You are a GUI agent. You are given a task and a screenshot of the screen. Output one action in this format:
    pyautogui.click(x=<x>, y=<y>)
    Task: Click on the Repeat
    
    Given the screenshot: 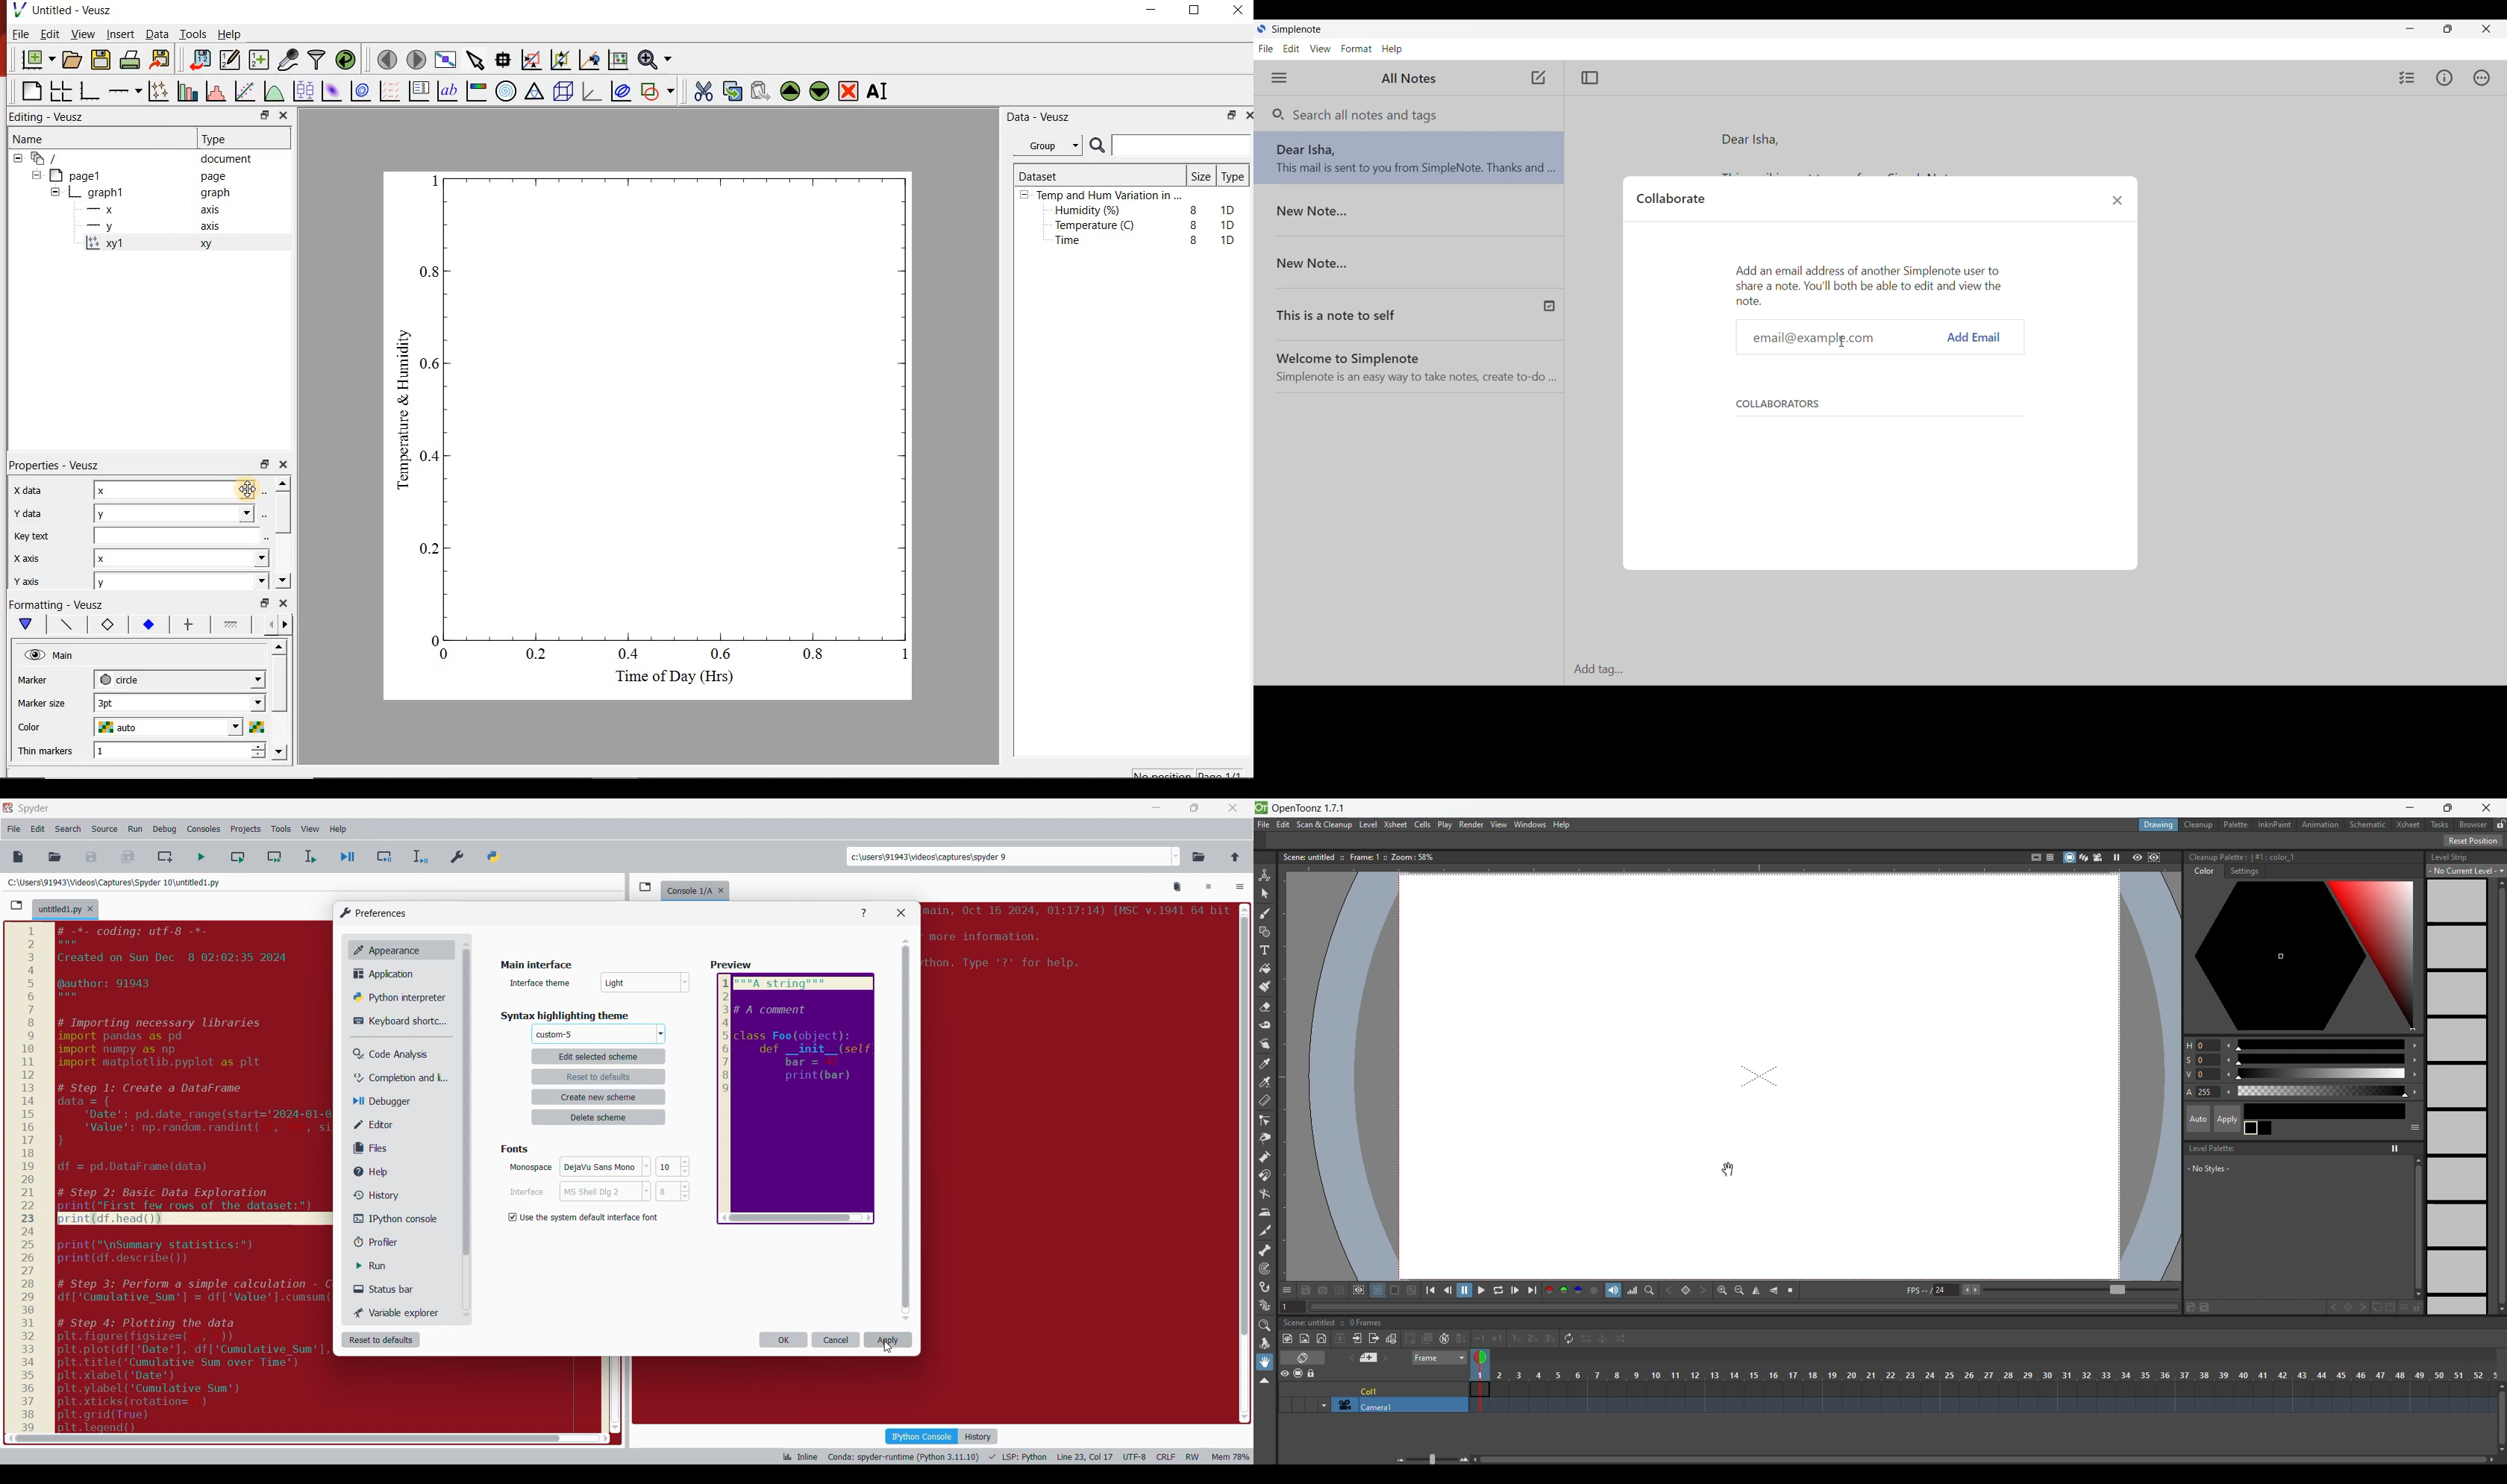 What is the action you would take?
    pyautogui.click(x=1569, y=1338)
    